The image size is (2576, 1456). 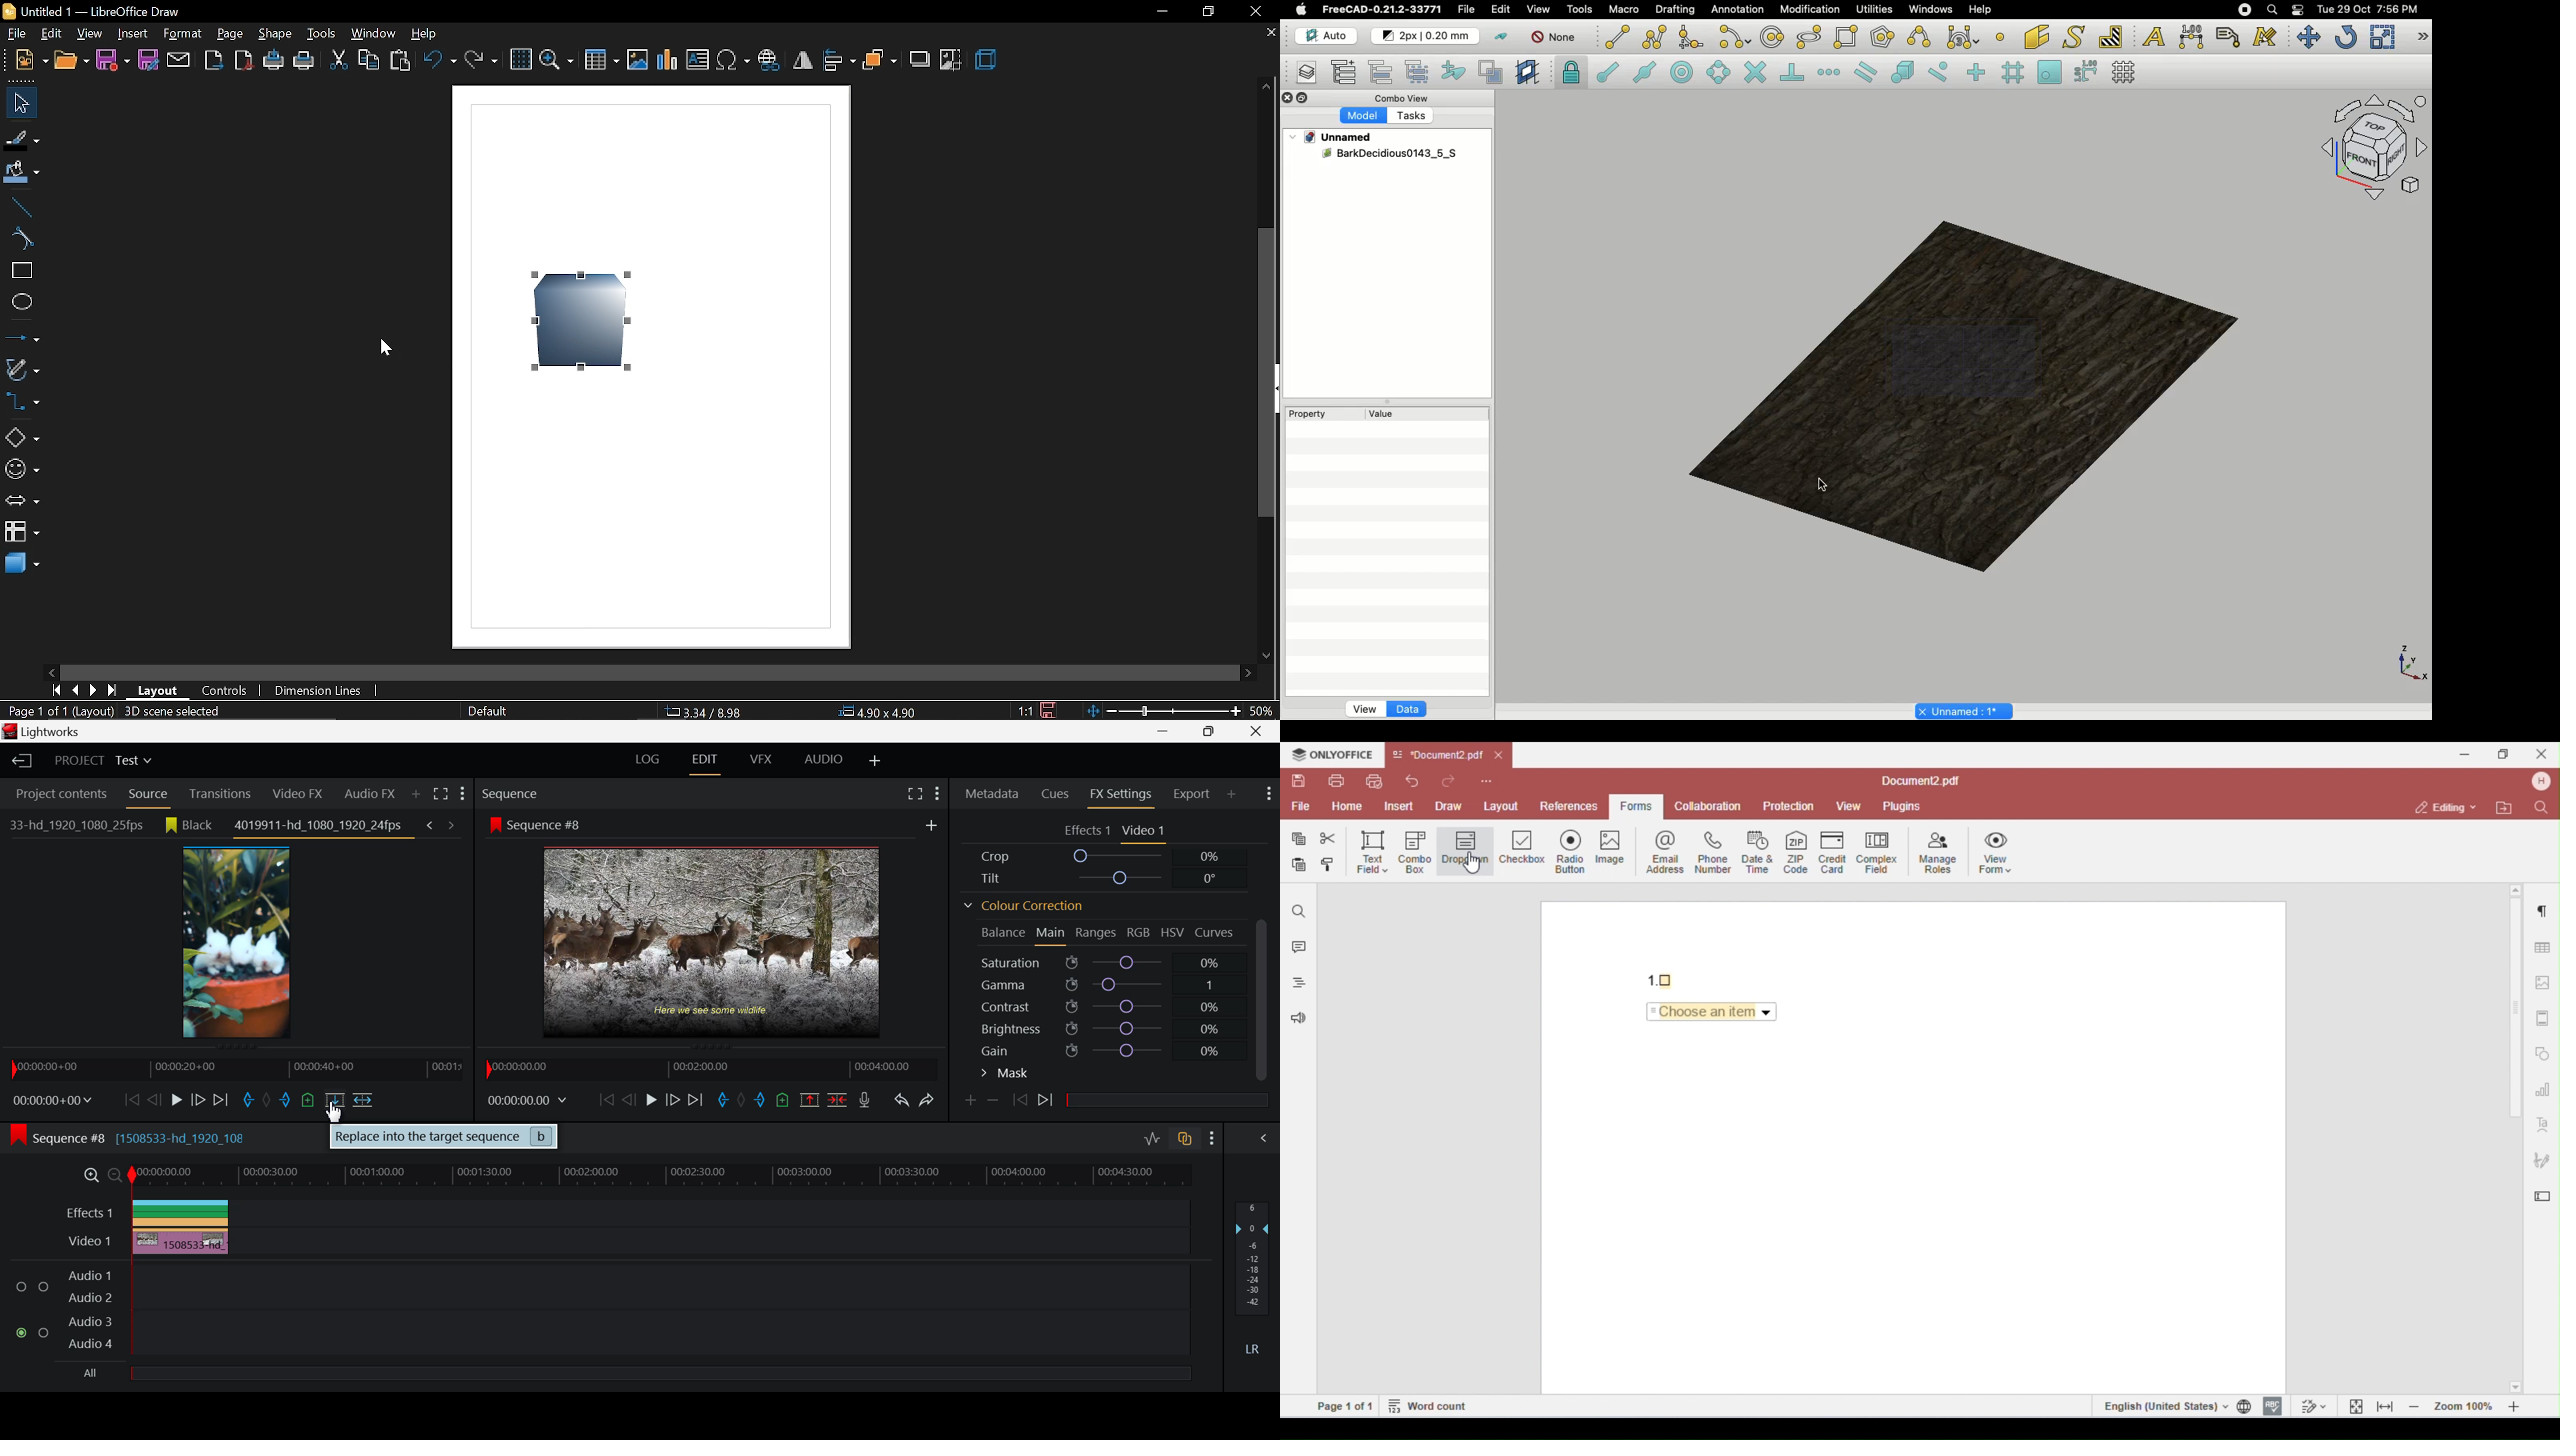 I want to click on help, so click(x=426, y=33).